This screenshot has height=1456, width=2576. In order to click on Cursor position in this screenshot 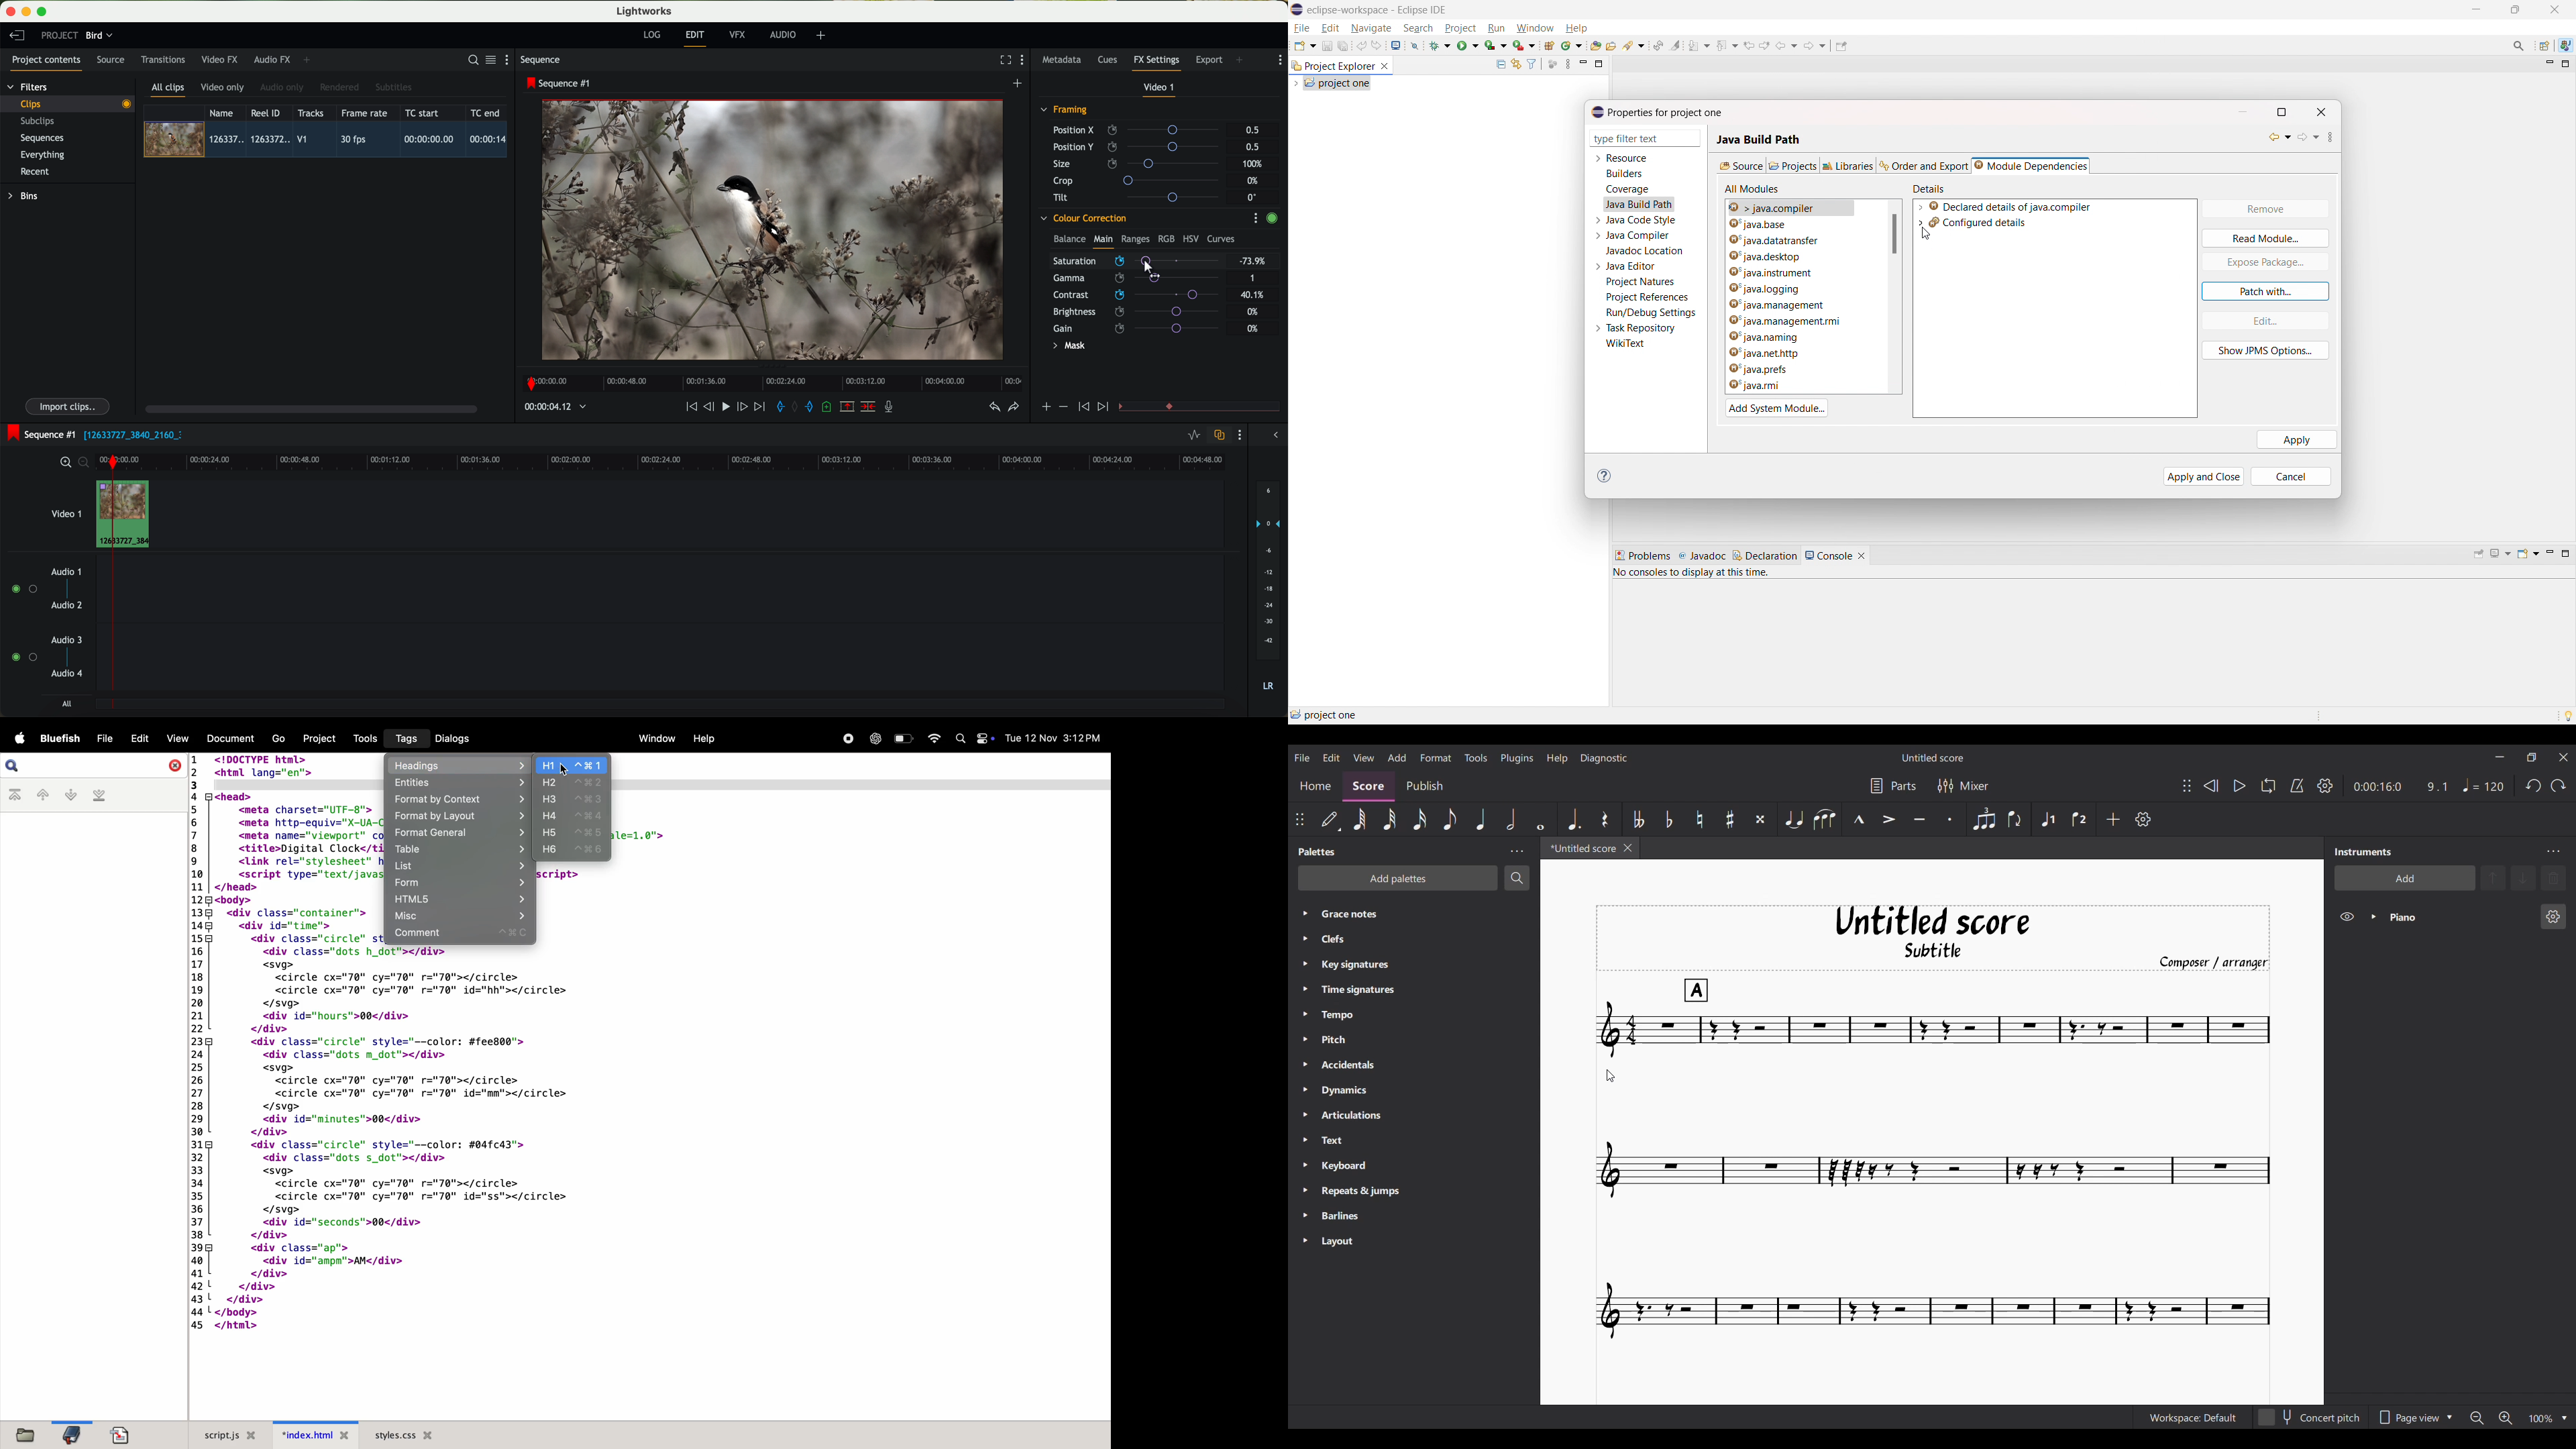, I will do `click(1611, 1075)`.